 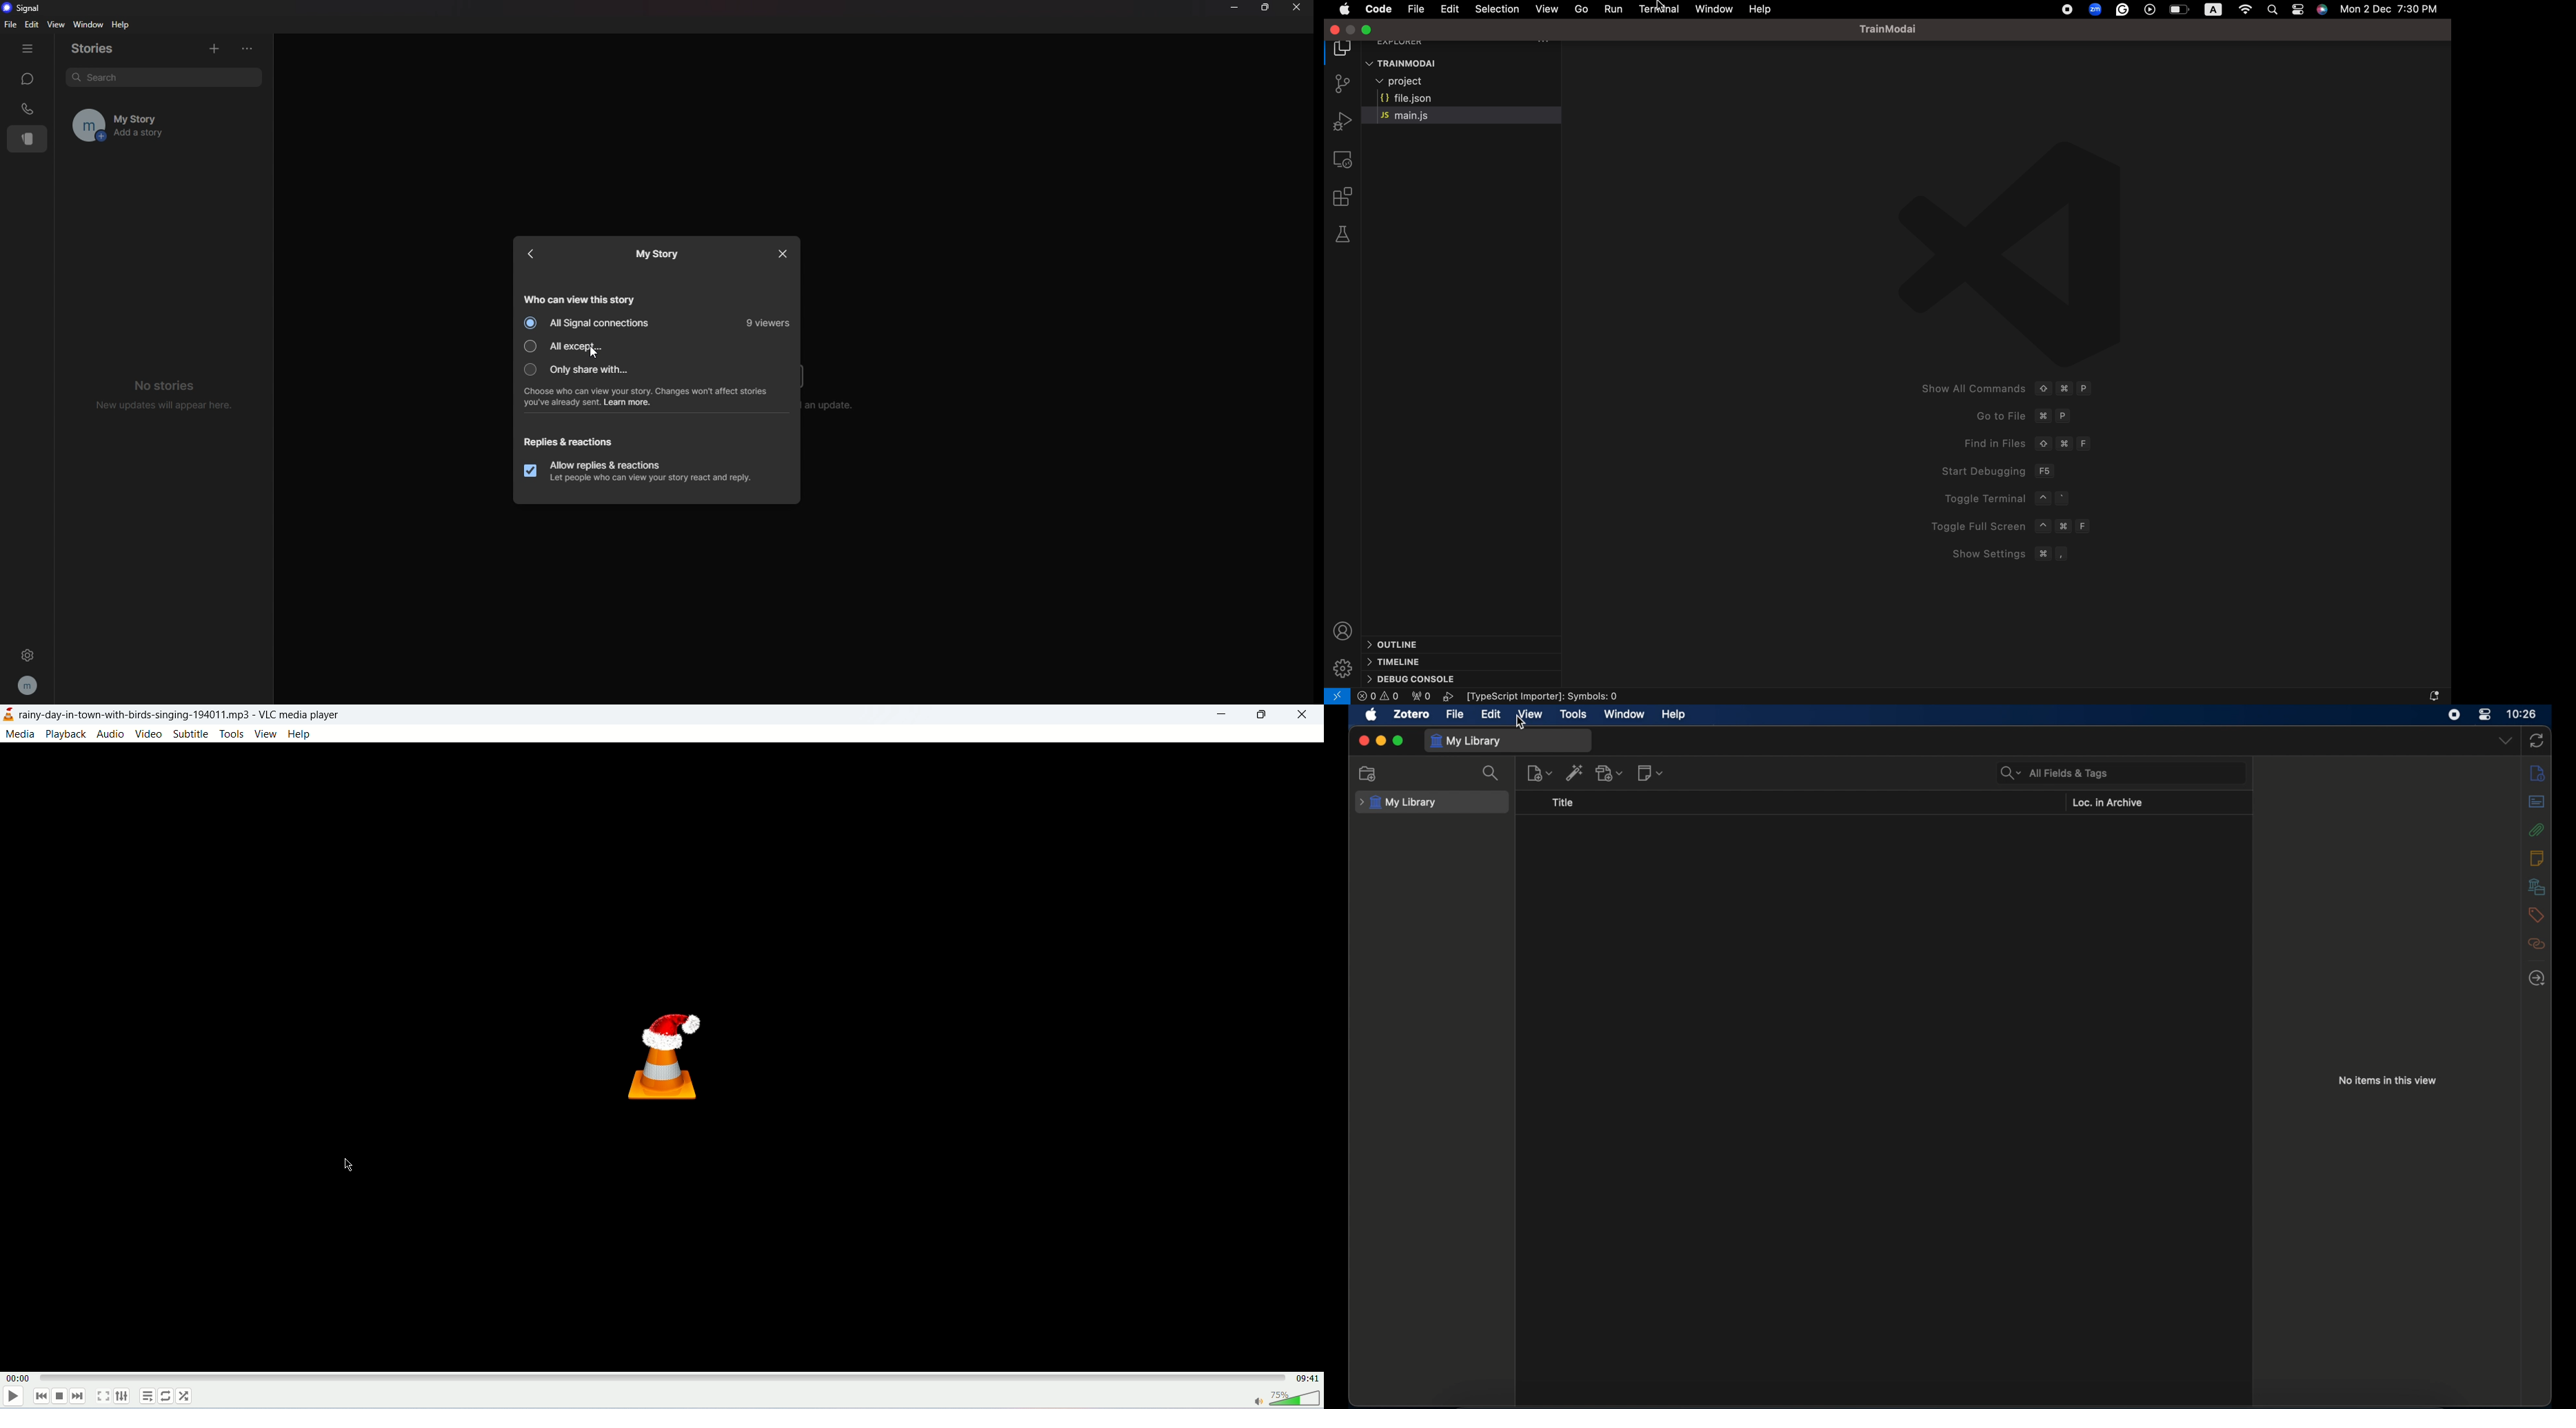 What do you see at coordinates (2539, 830) in the screenshot?
I see `attachments` at bounding box center [2539, 830].